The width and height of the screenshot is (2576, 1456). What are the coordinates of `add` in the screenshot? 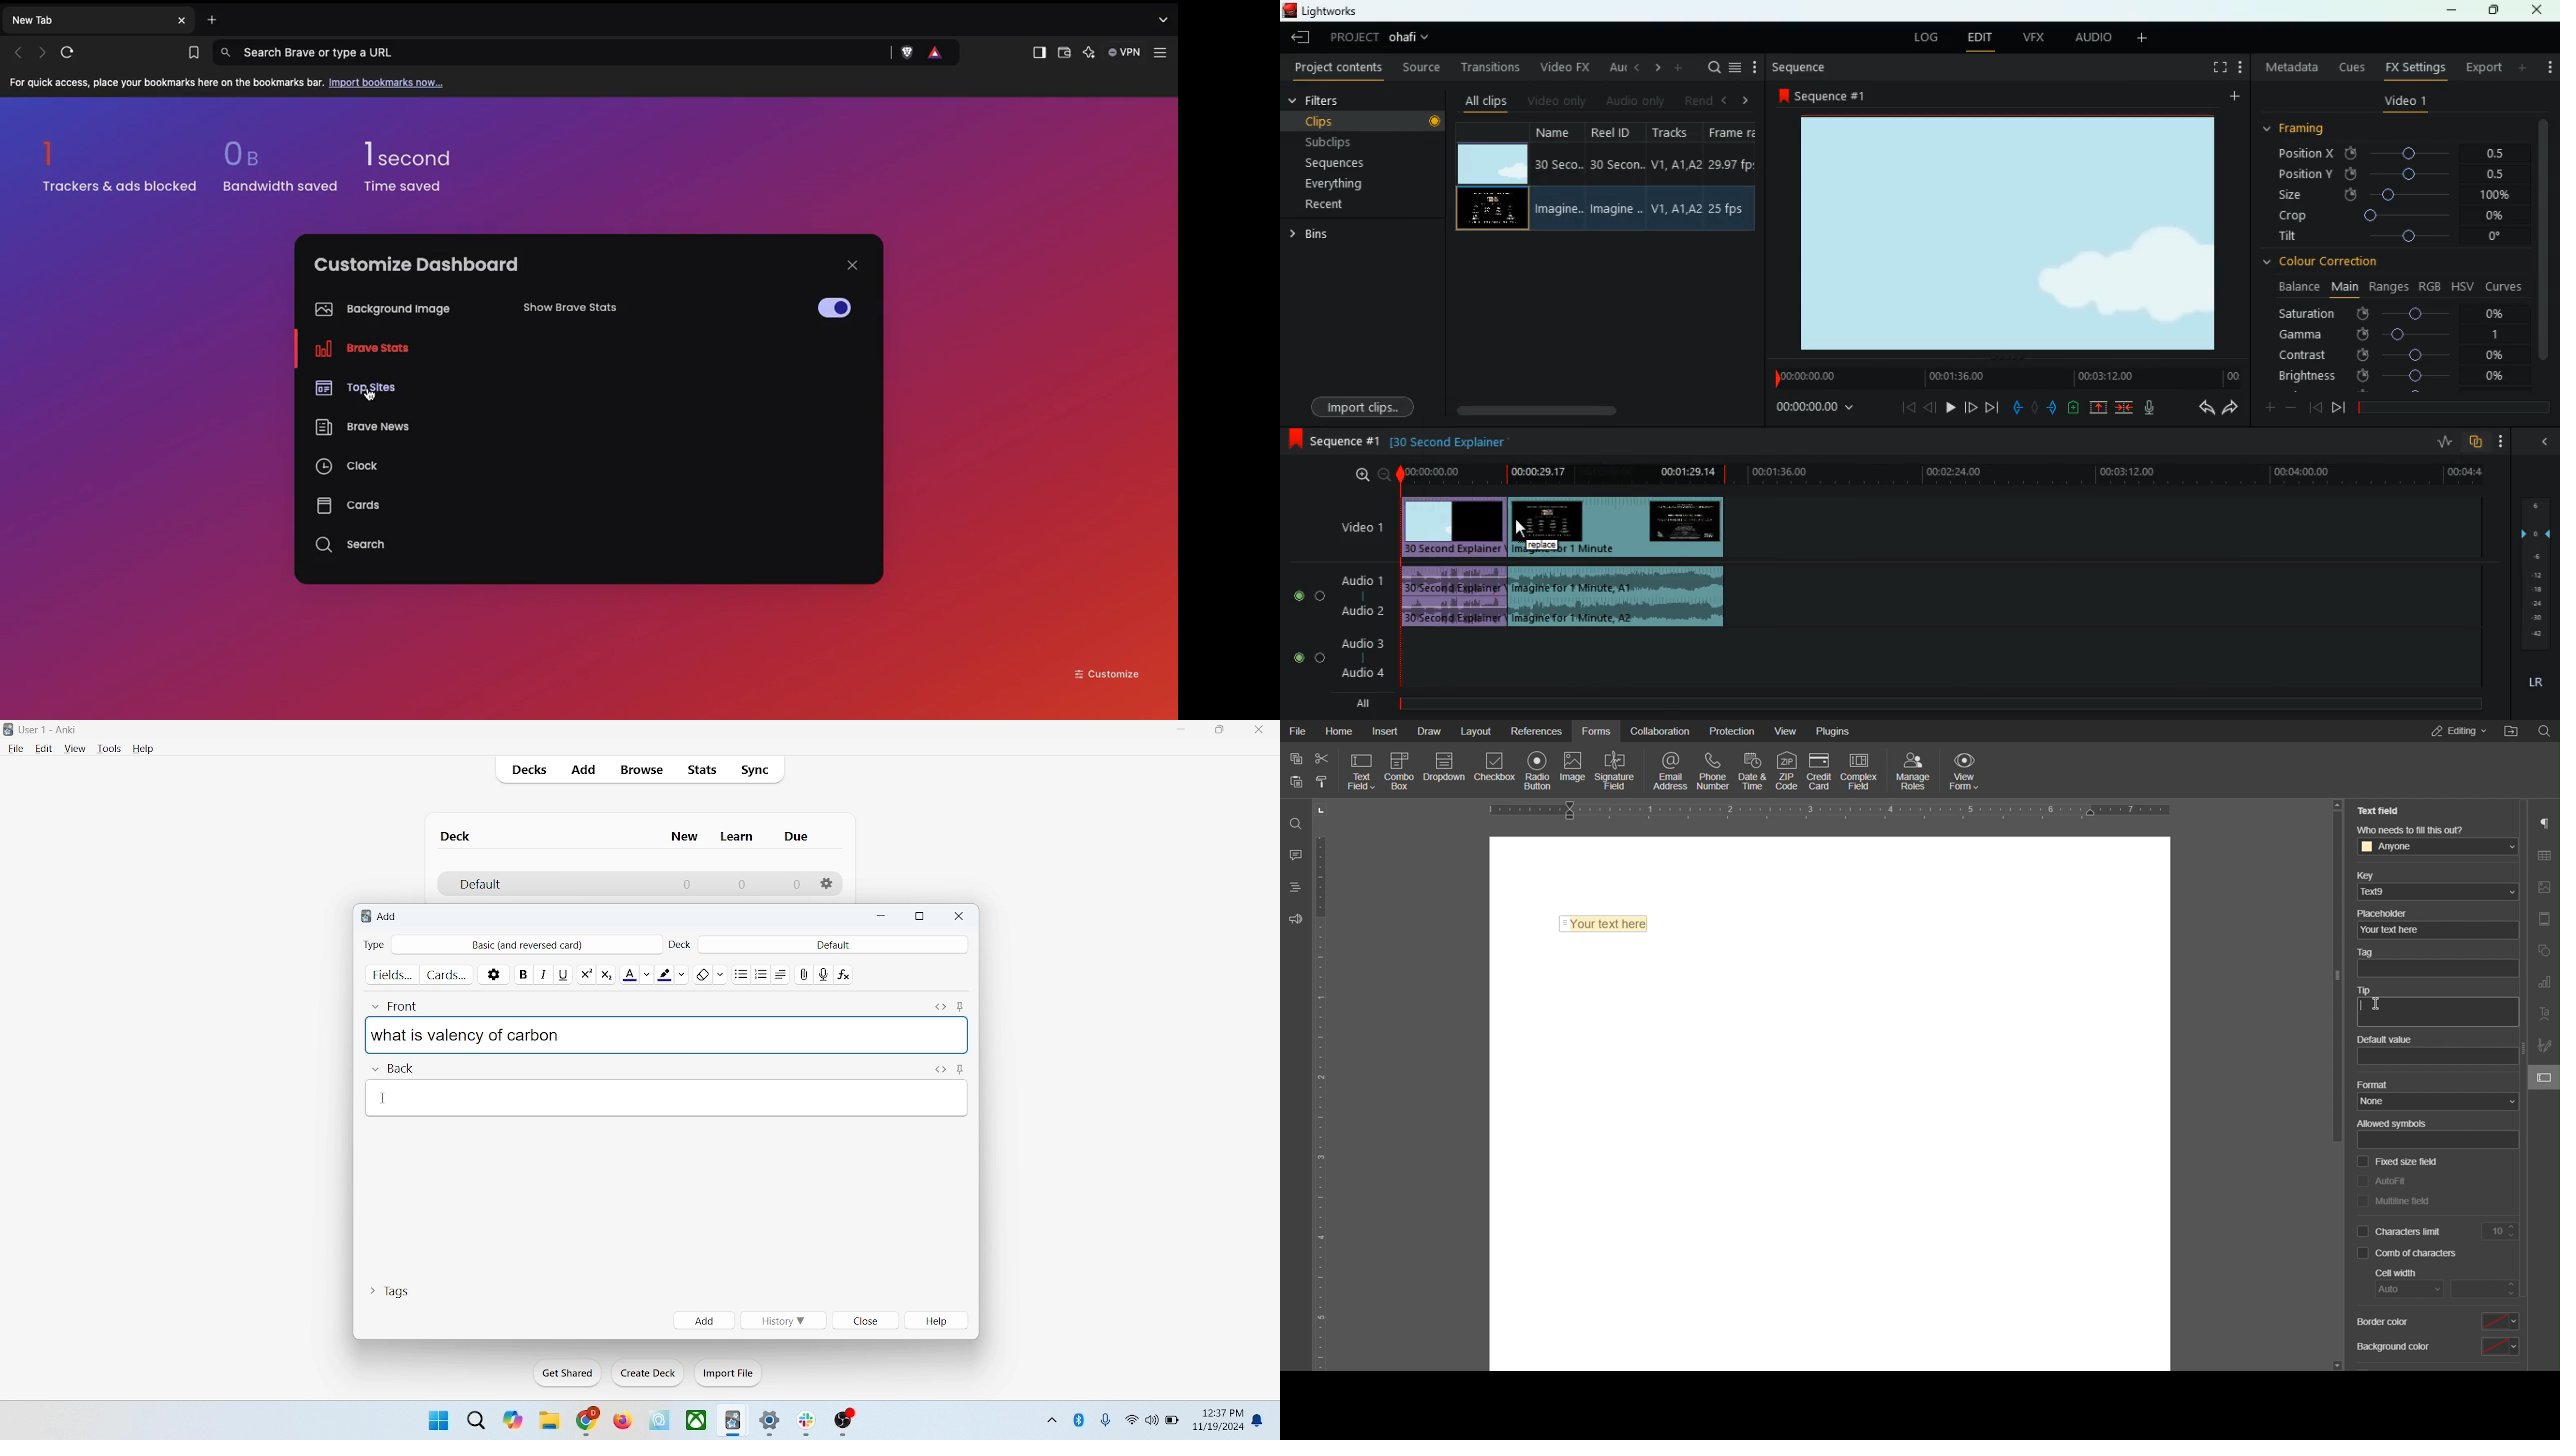 It's located at (704, 1320).